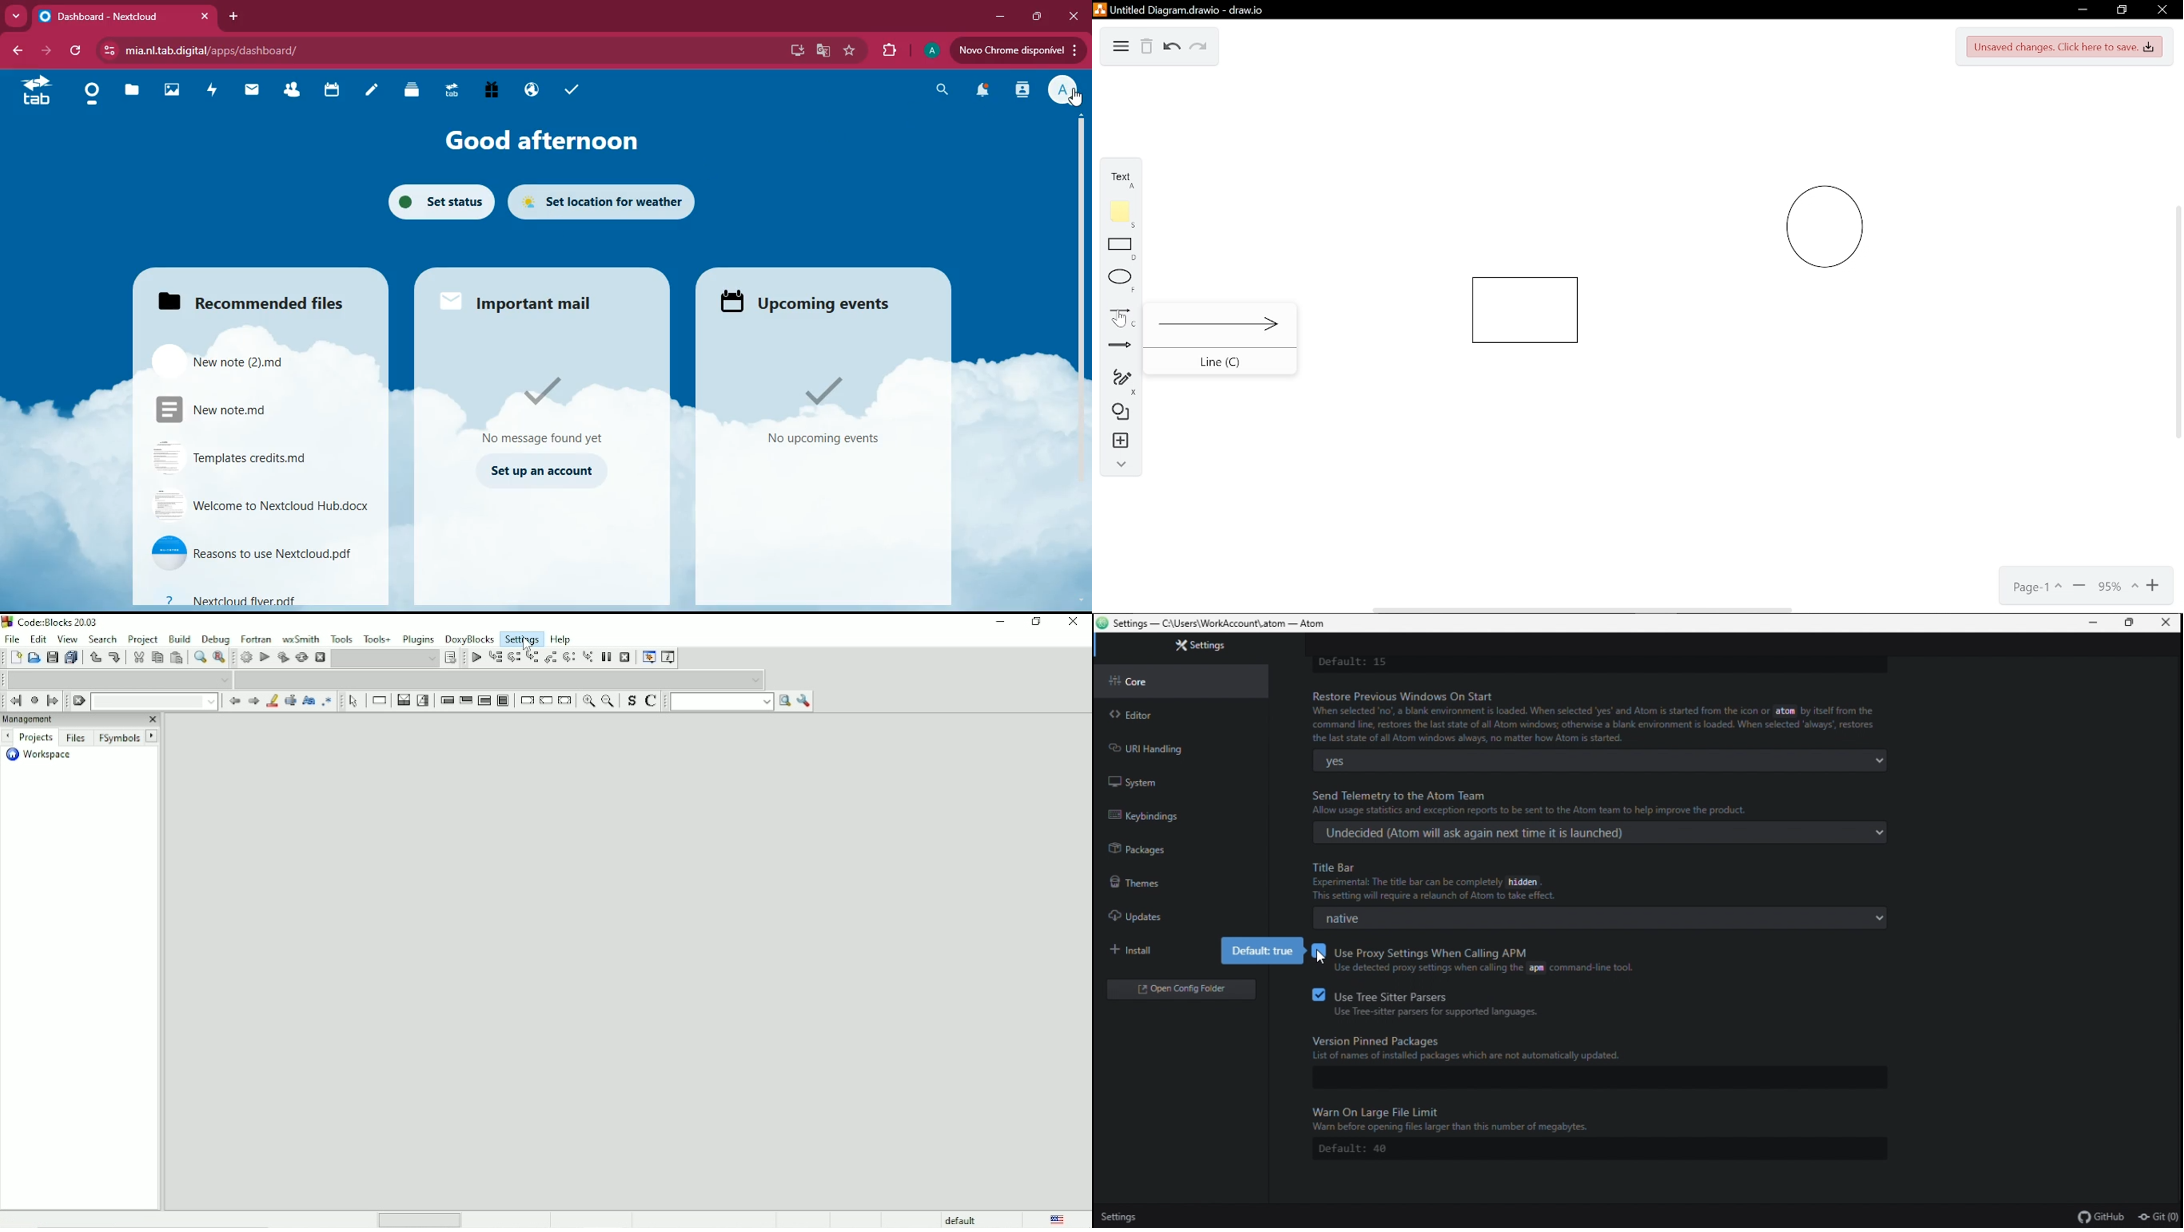 Image resolution: width=2184 pixels, height=1232 pixels. I want to click on Jump back, so click(14, 701).